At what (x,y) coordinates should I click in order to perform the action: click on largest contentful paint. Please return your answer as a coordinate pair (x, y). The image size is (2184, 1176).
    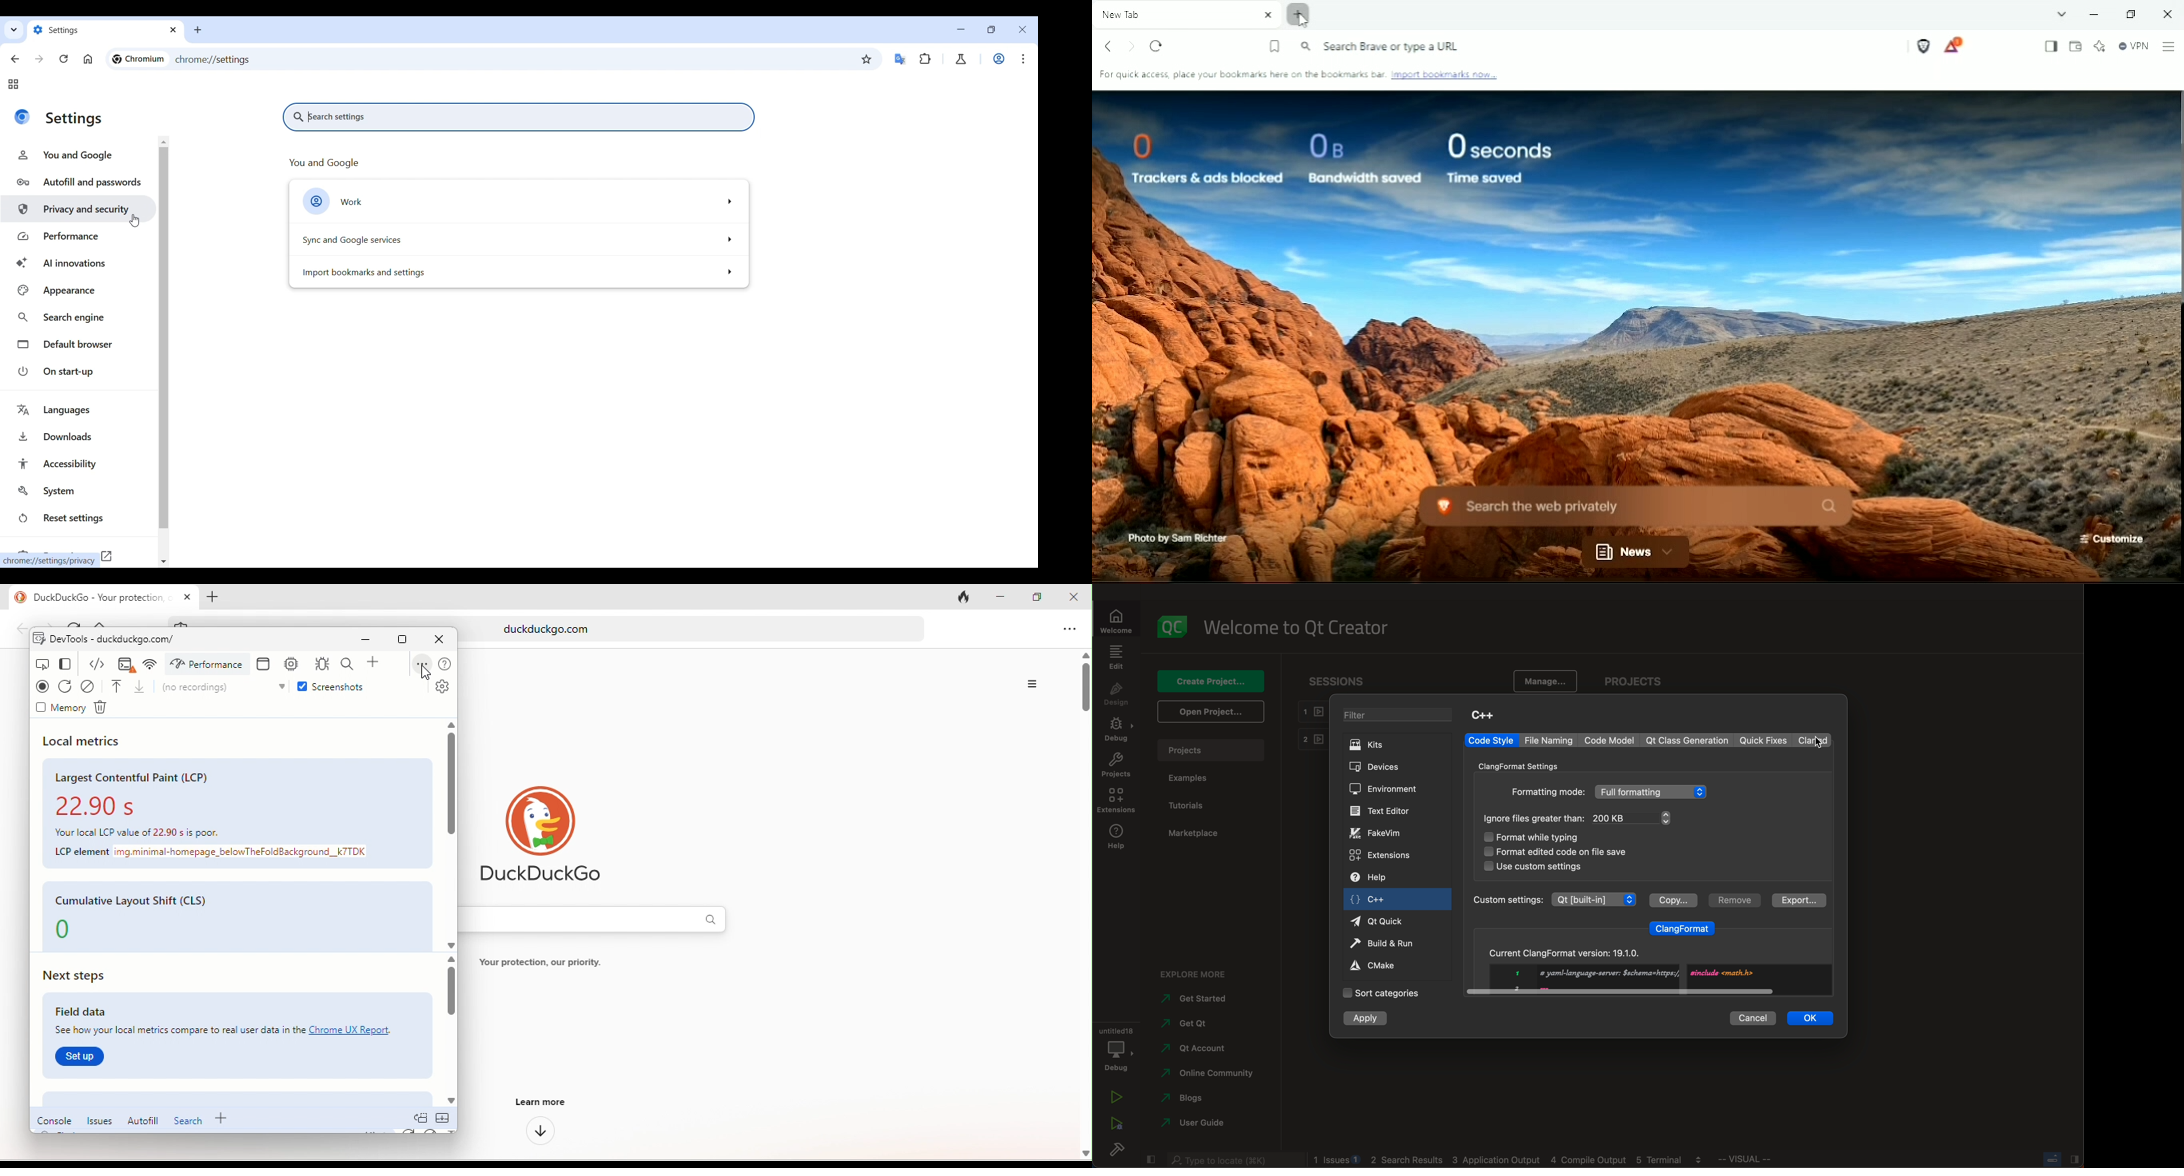
    Looking at the image, I should click on (135, 777).